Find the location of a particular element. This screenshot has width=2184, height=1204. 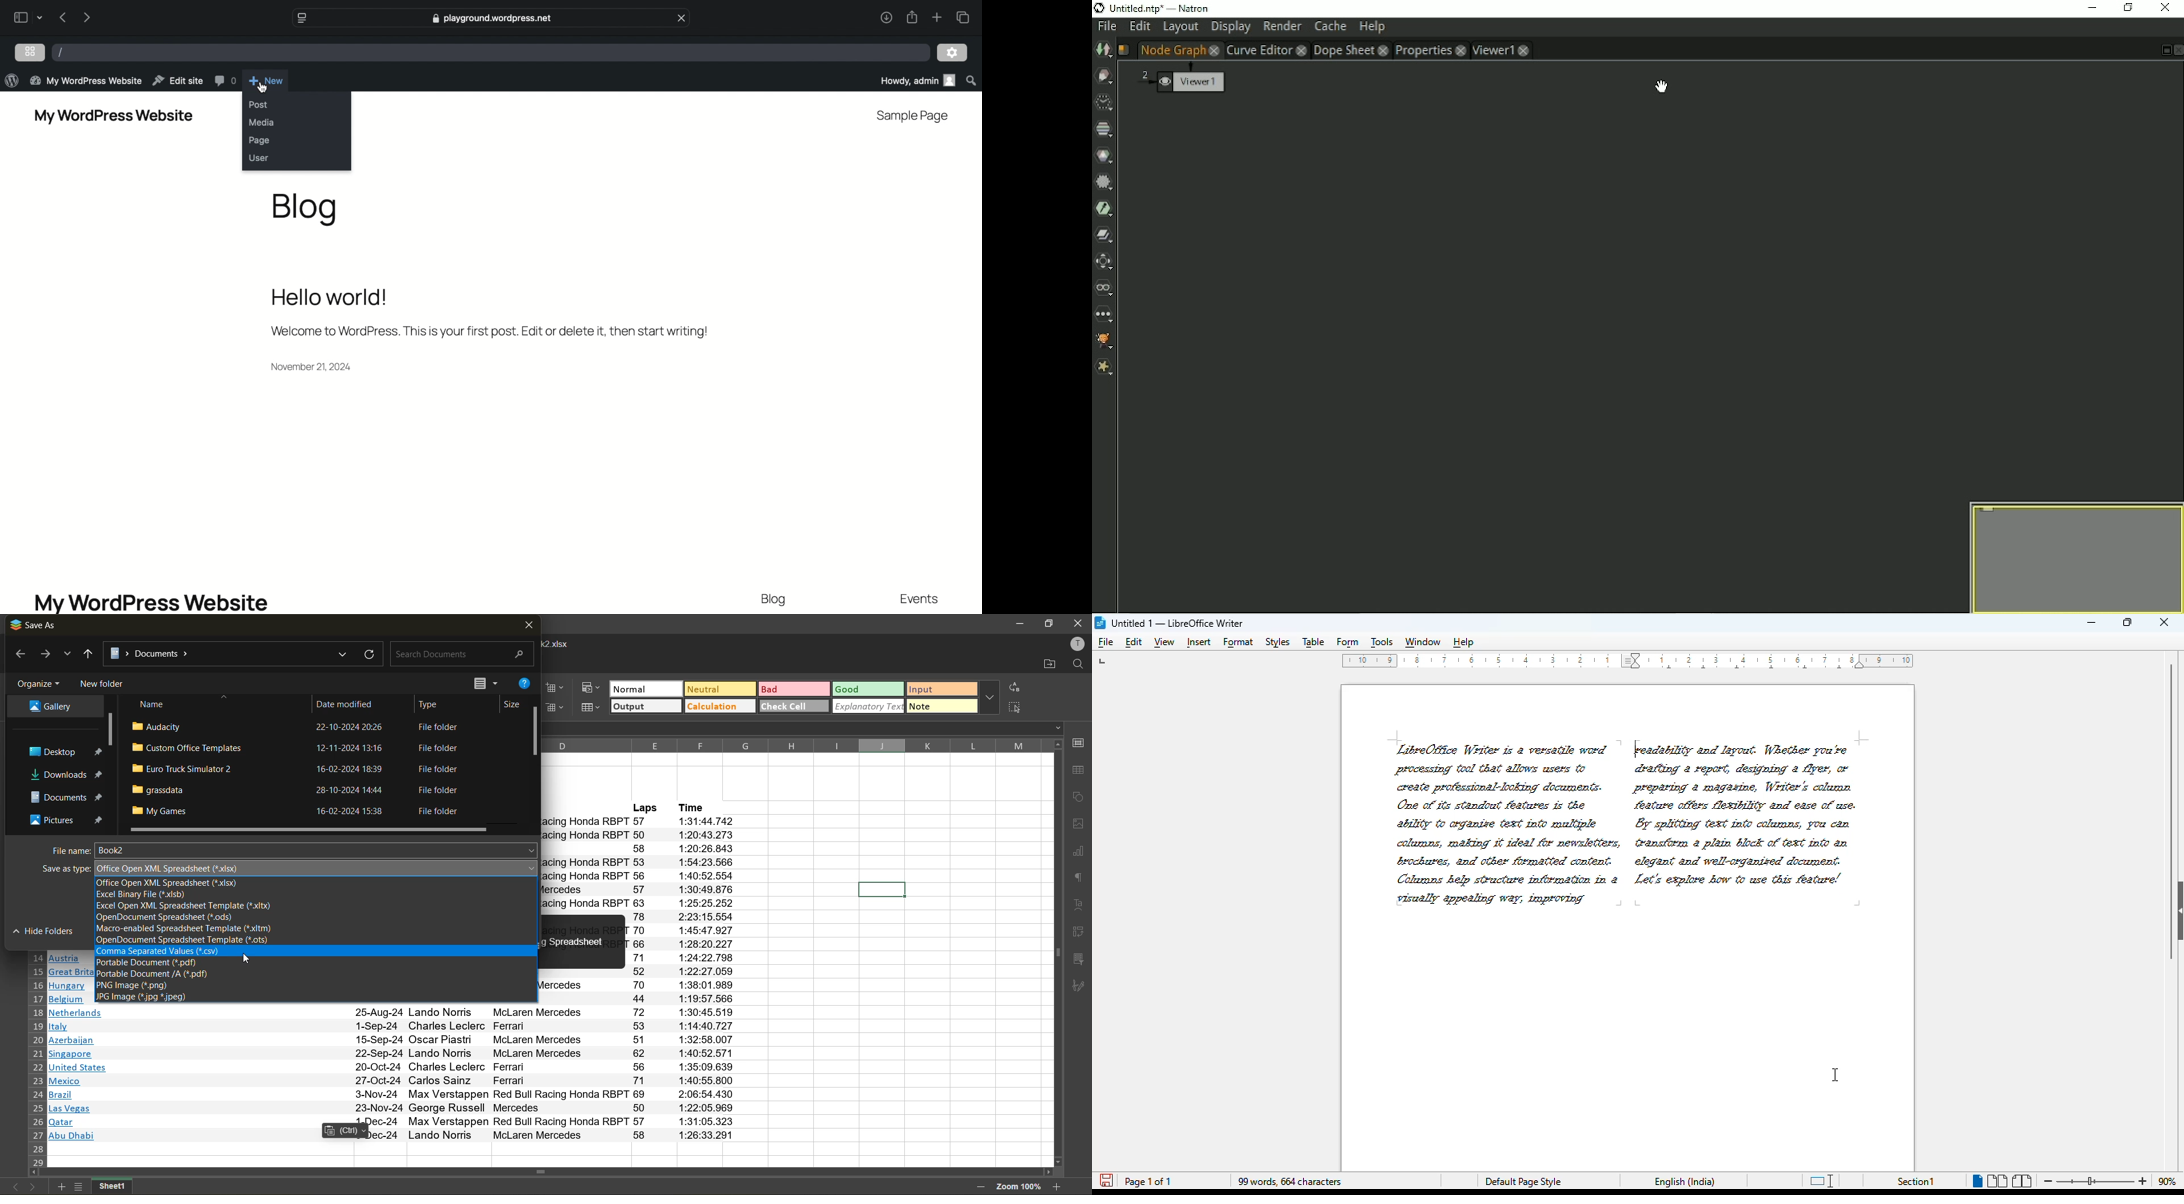

vertical scroll bar is located at coordinates (2165, 810).